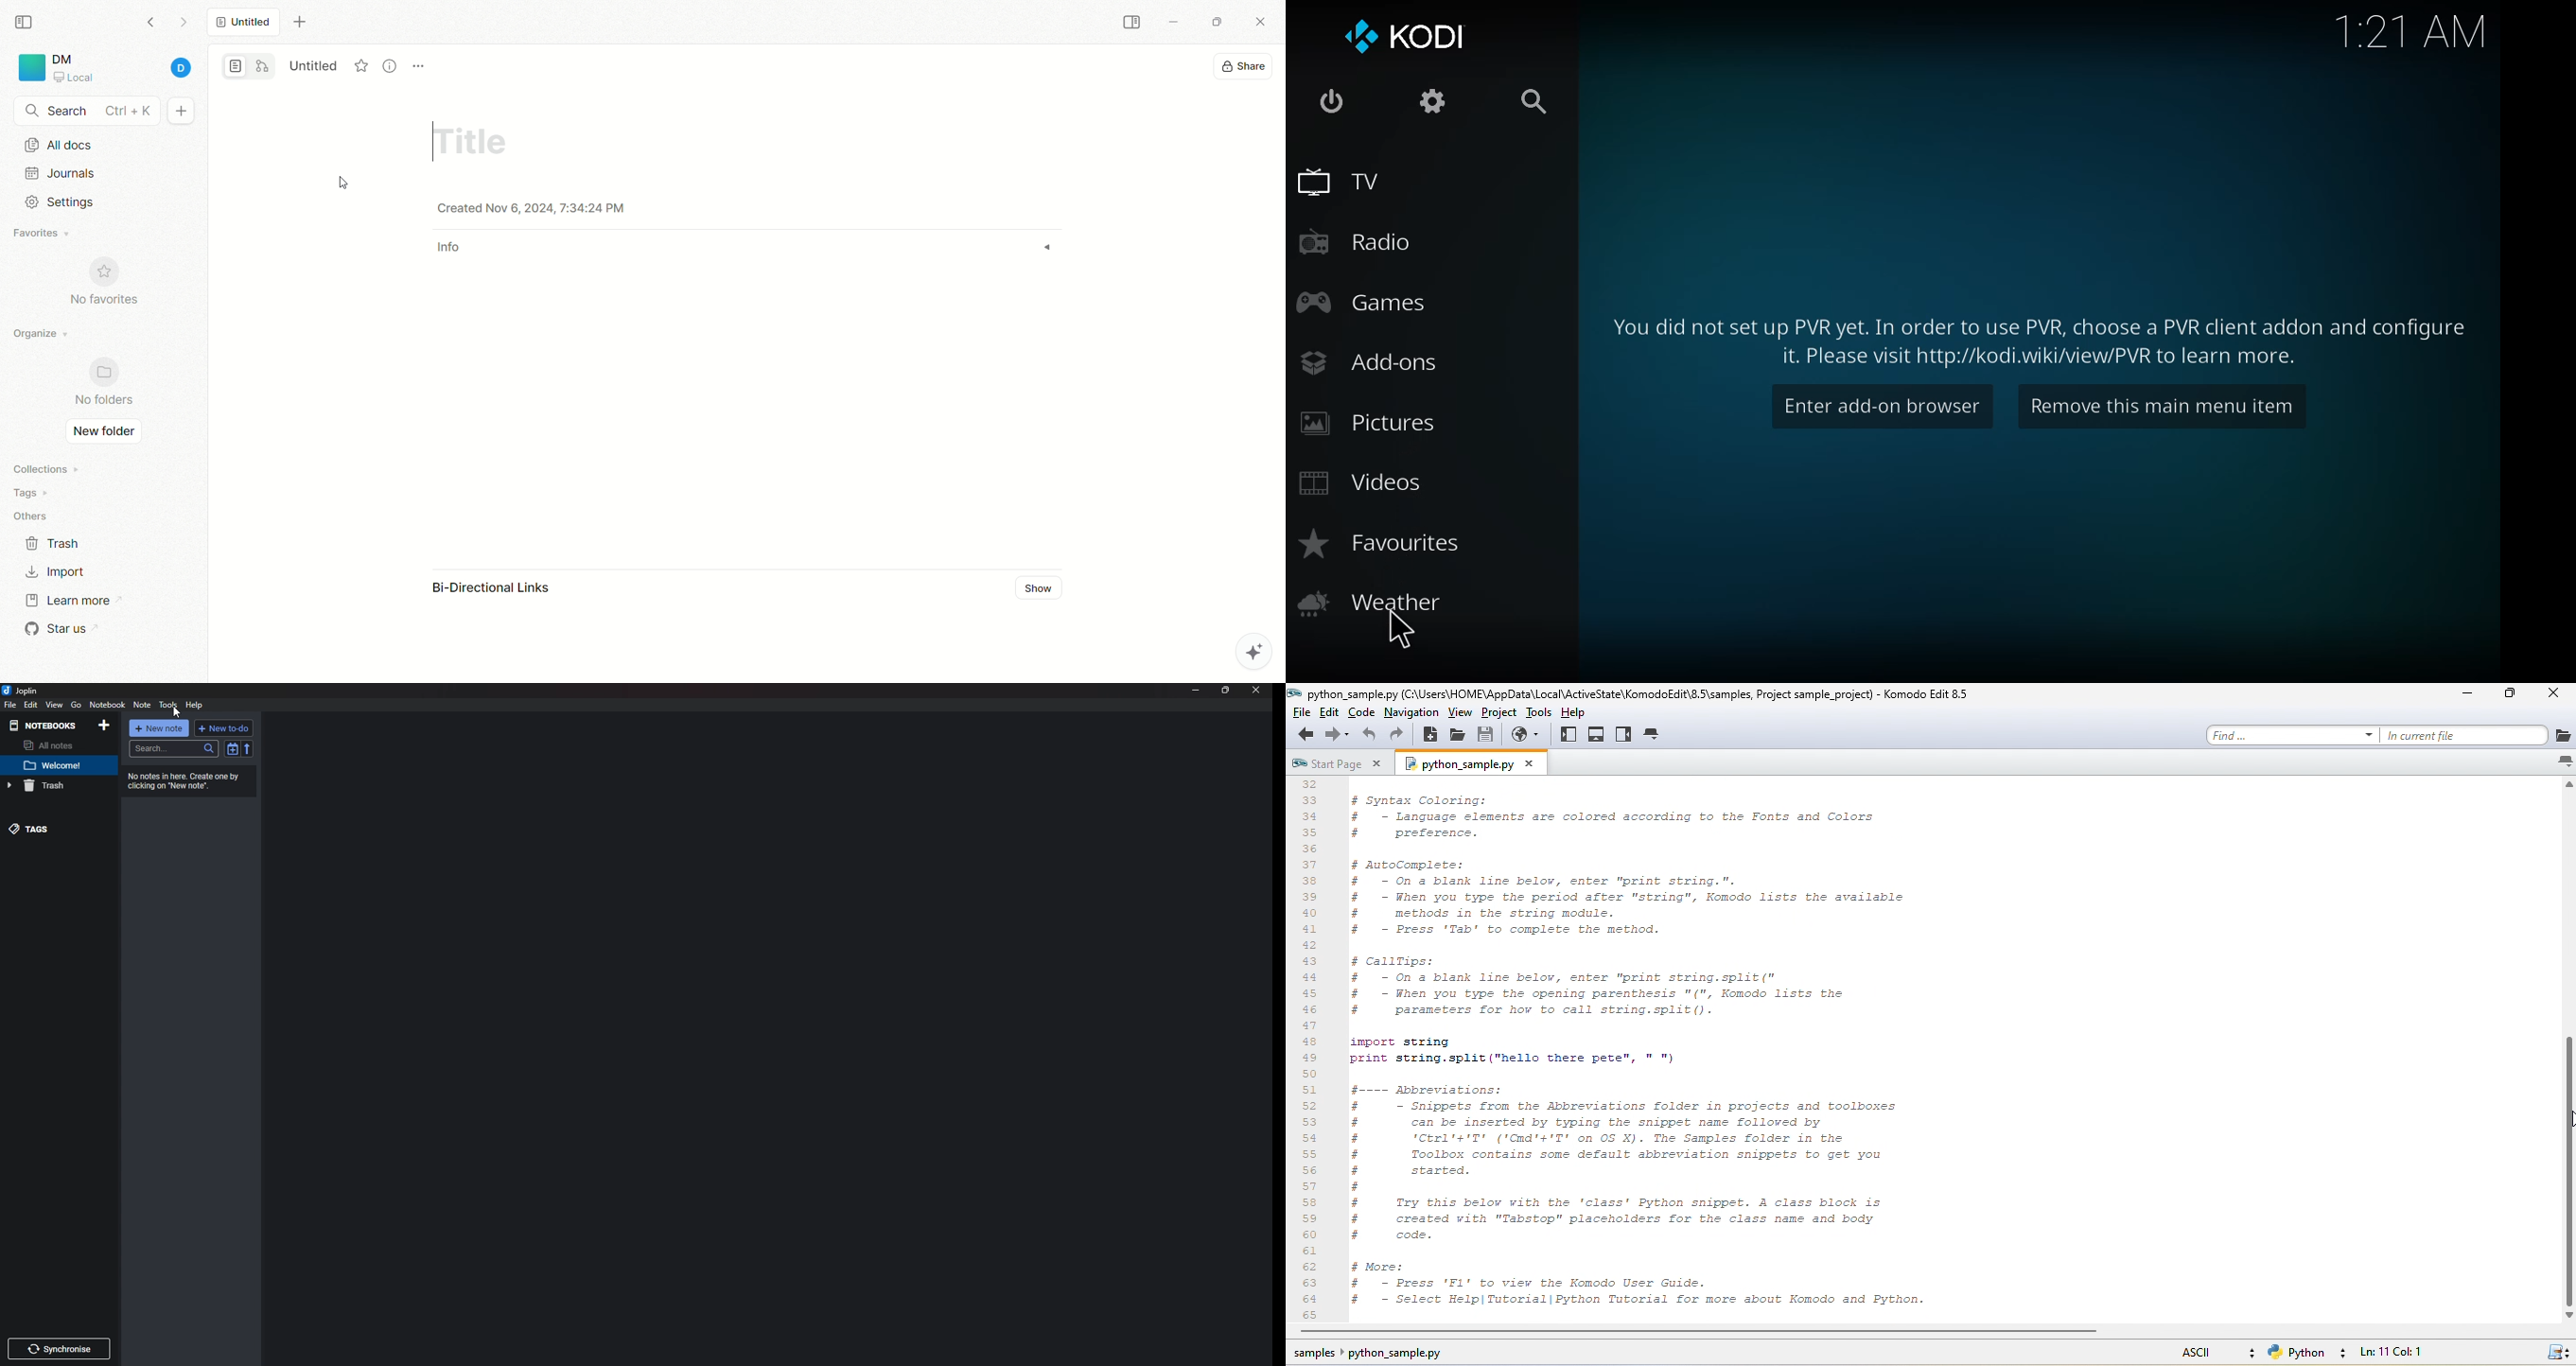  What do you see at coordinates (243, 21) in the screenshot?
I see `untitled` at bounding box center [243, 21].